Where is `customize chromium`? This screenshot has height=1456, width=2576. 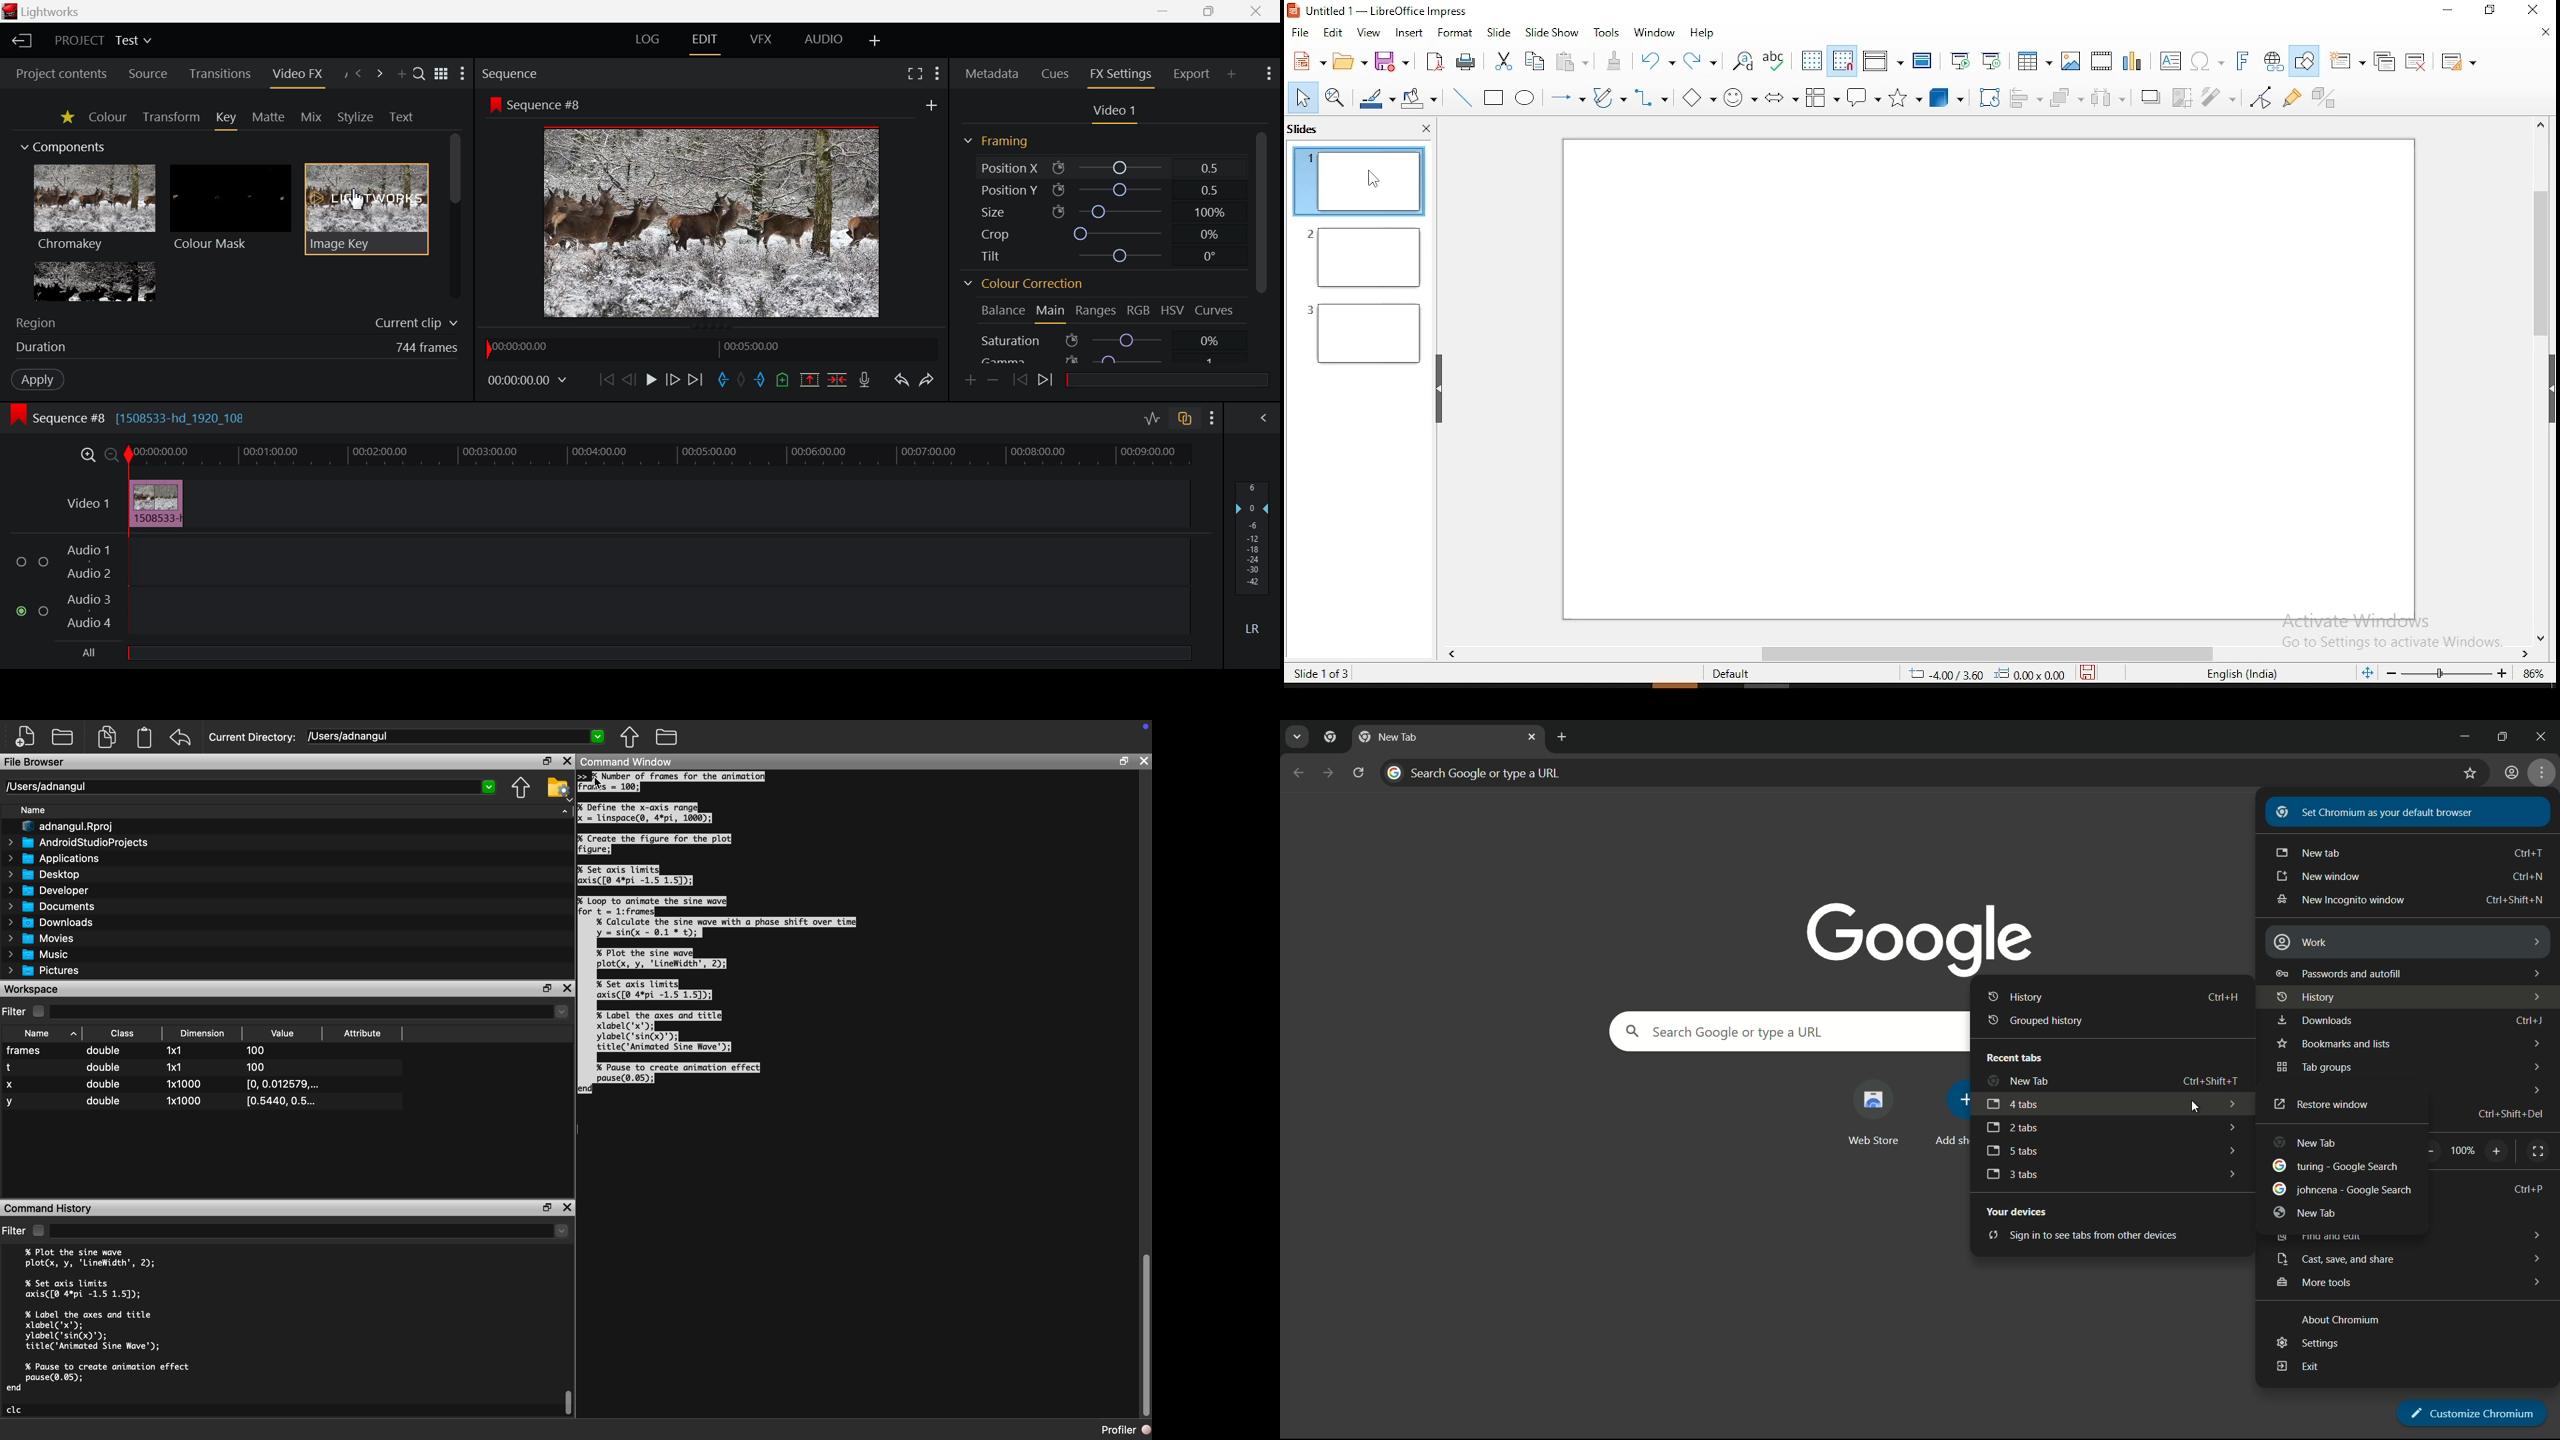 customize chromium is located at coordinates (2469, 1409).